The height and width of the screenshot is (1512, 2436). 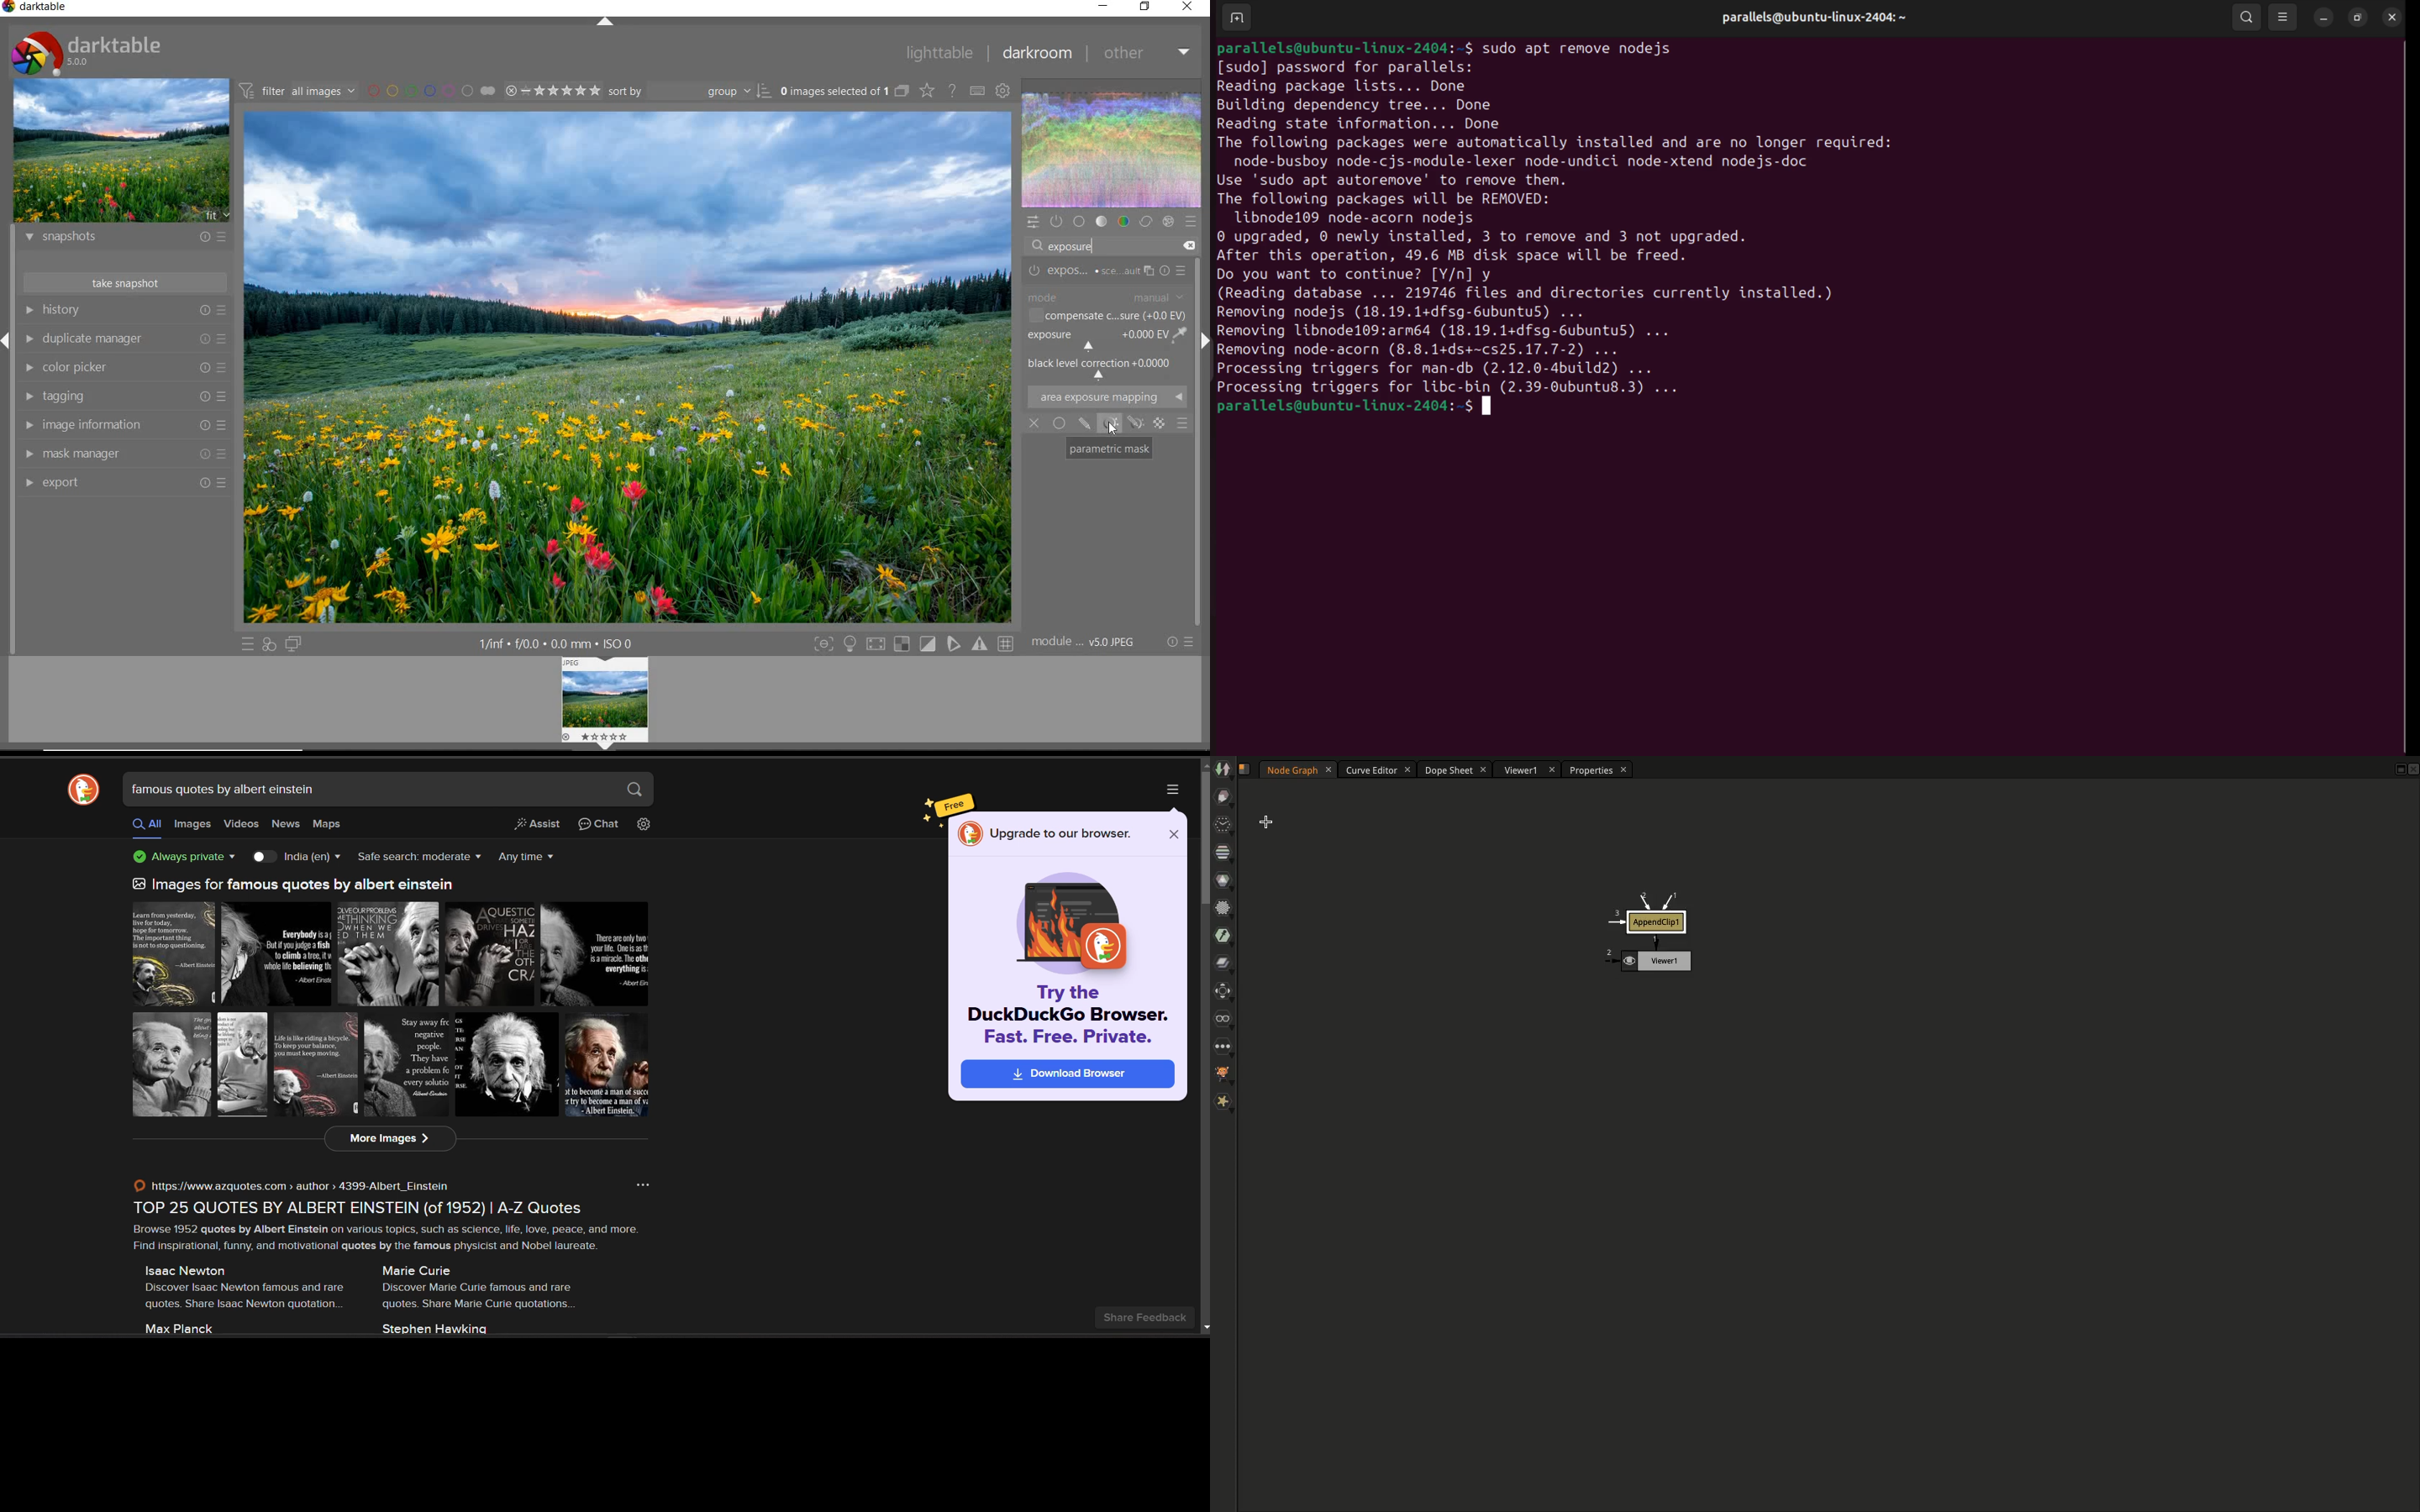 What do you see at coordinates (419, 858) in the screenshot?
I see `safe search filter` at bounding box center [419, 858].